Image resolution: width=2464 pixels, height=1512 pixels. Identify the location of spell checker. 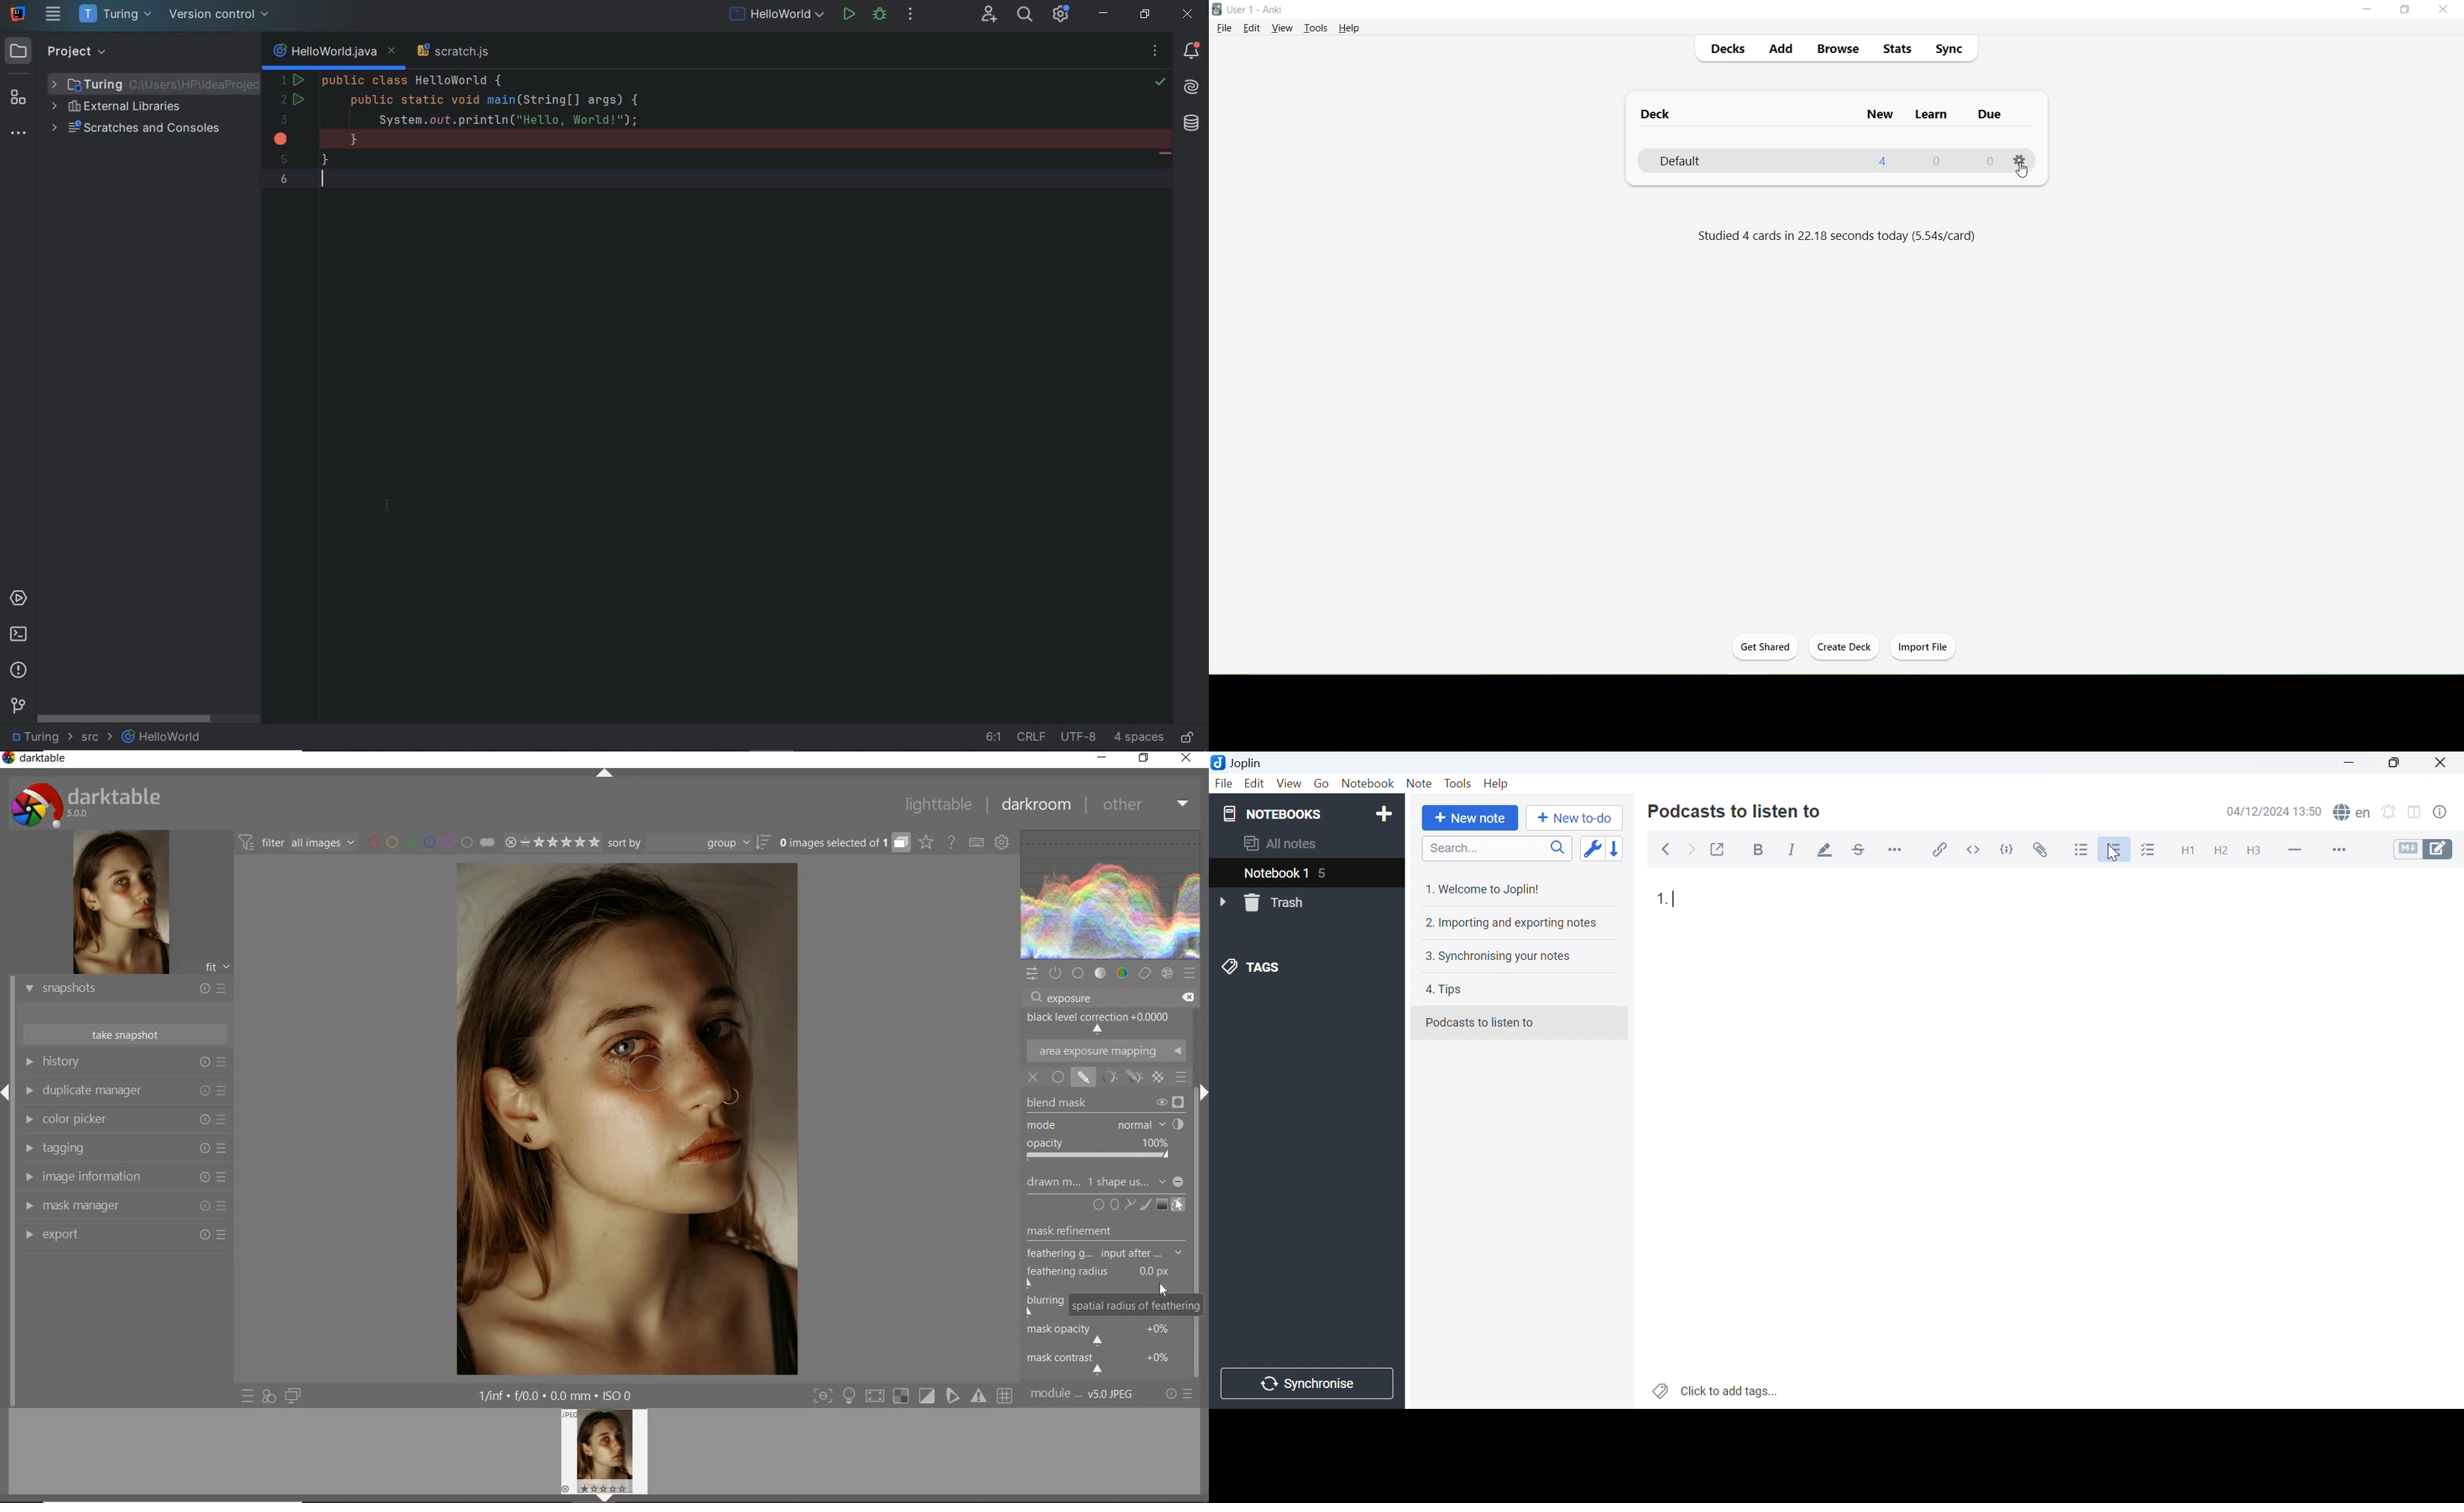
(2355, 813).